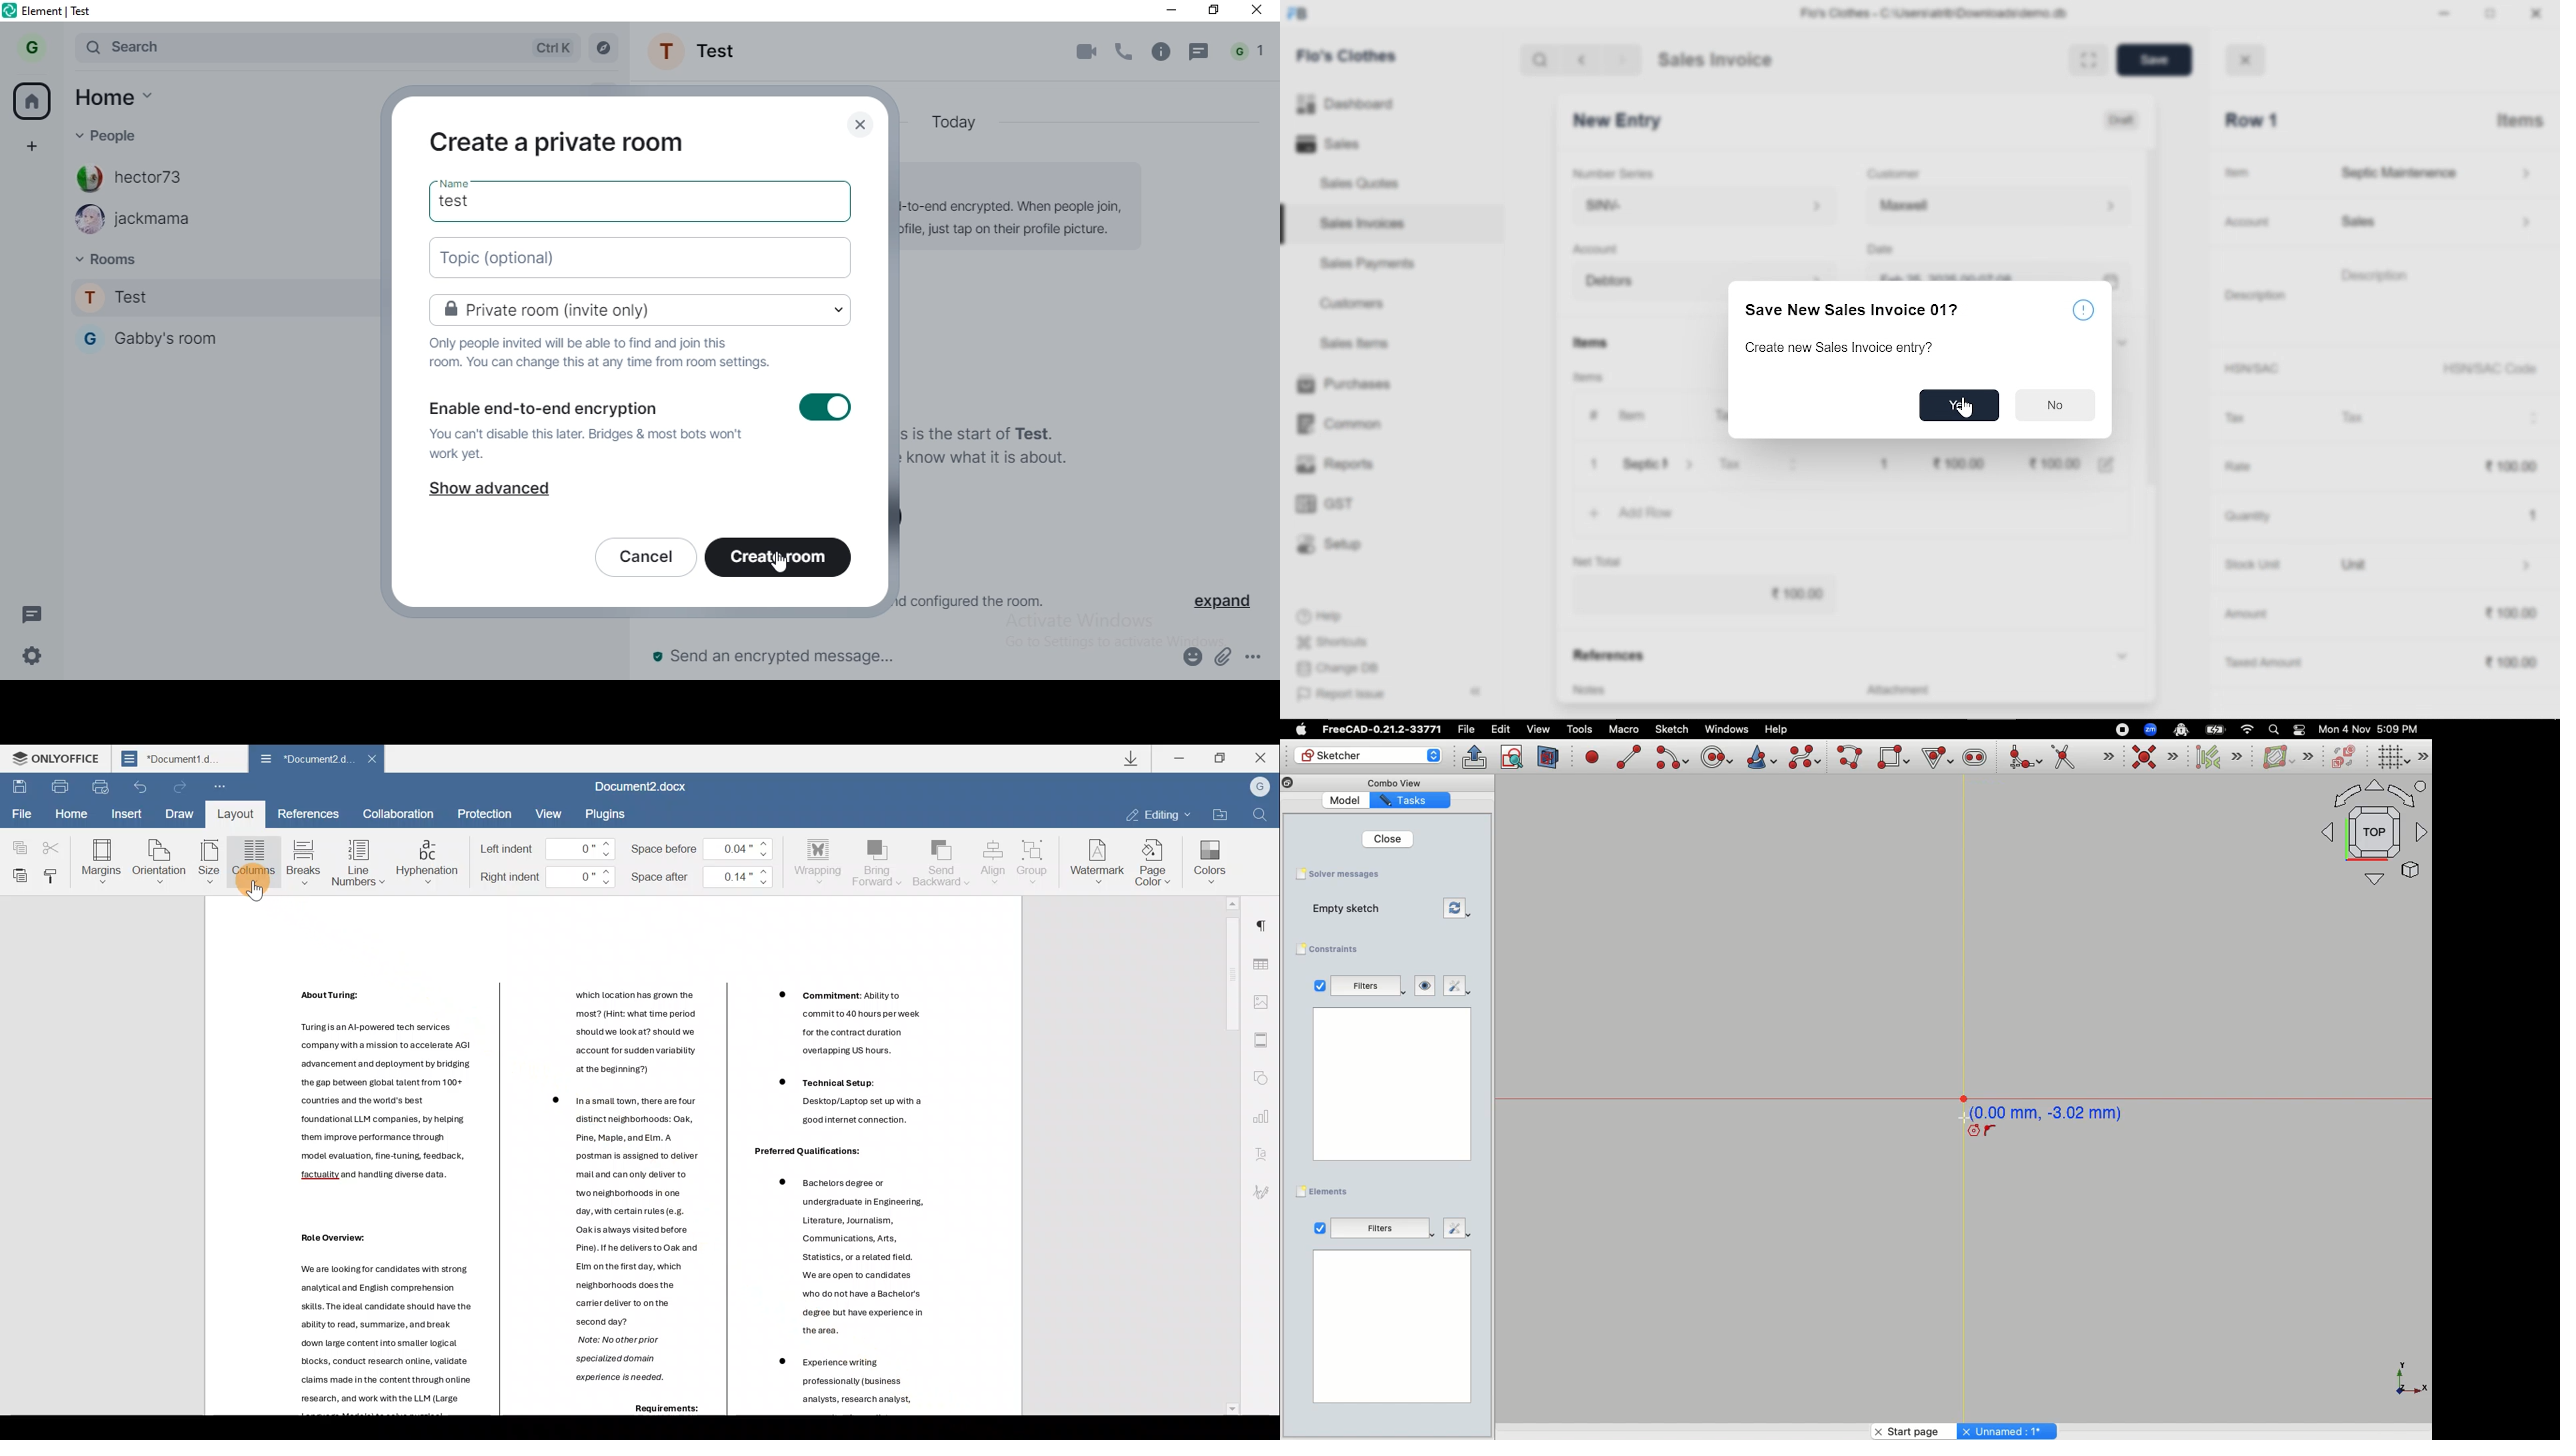 The width and height of the screenshot is (2576, 1456). What do you see at coordinates (1967, 410) in the screenshot?
I see `cursor` at bounding box center [1967, 410].